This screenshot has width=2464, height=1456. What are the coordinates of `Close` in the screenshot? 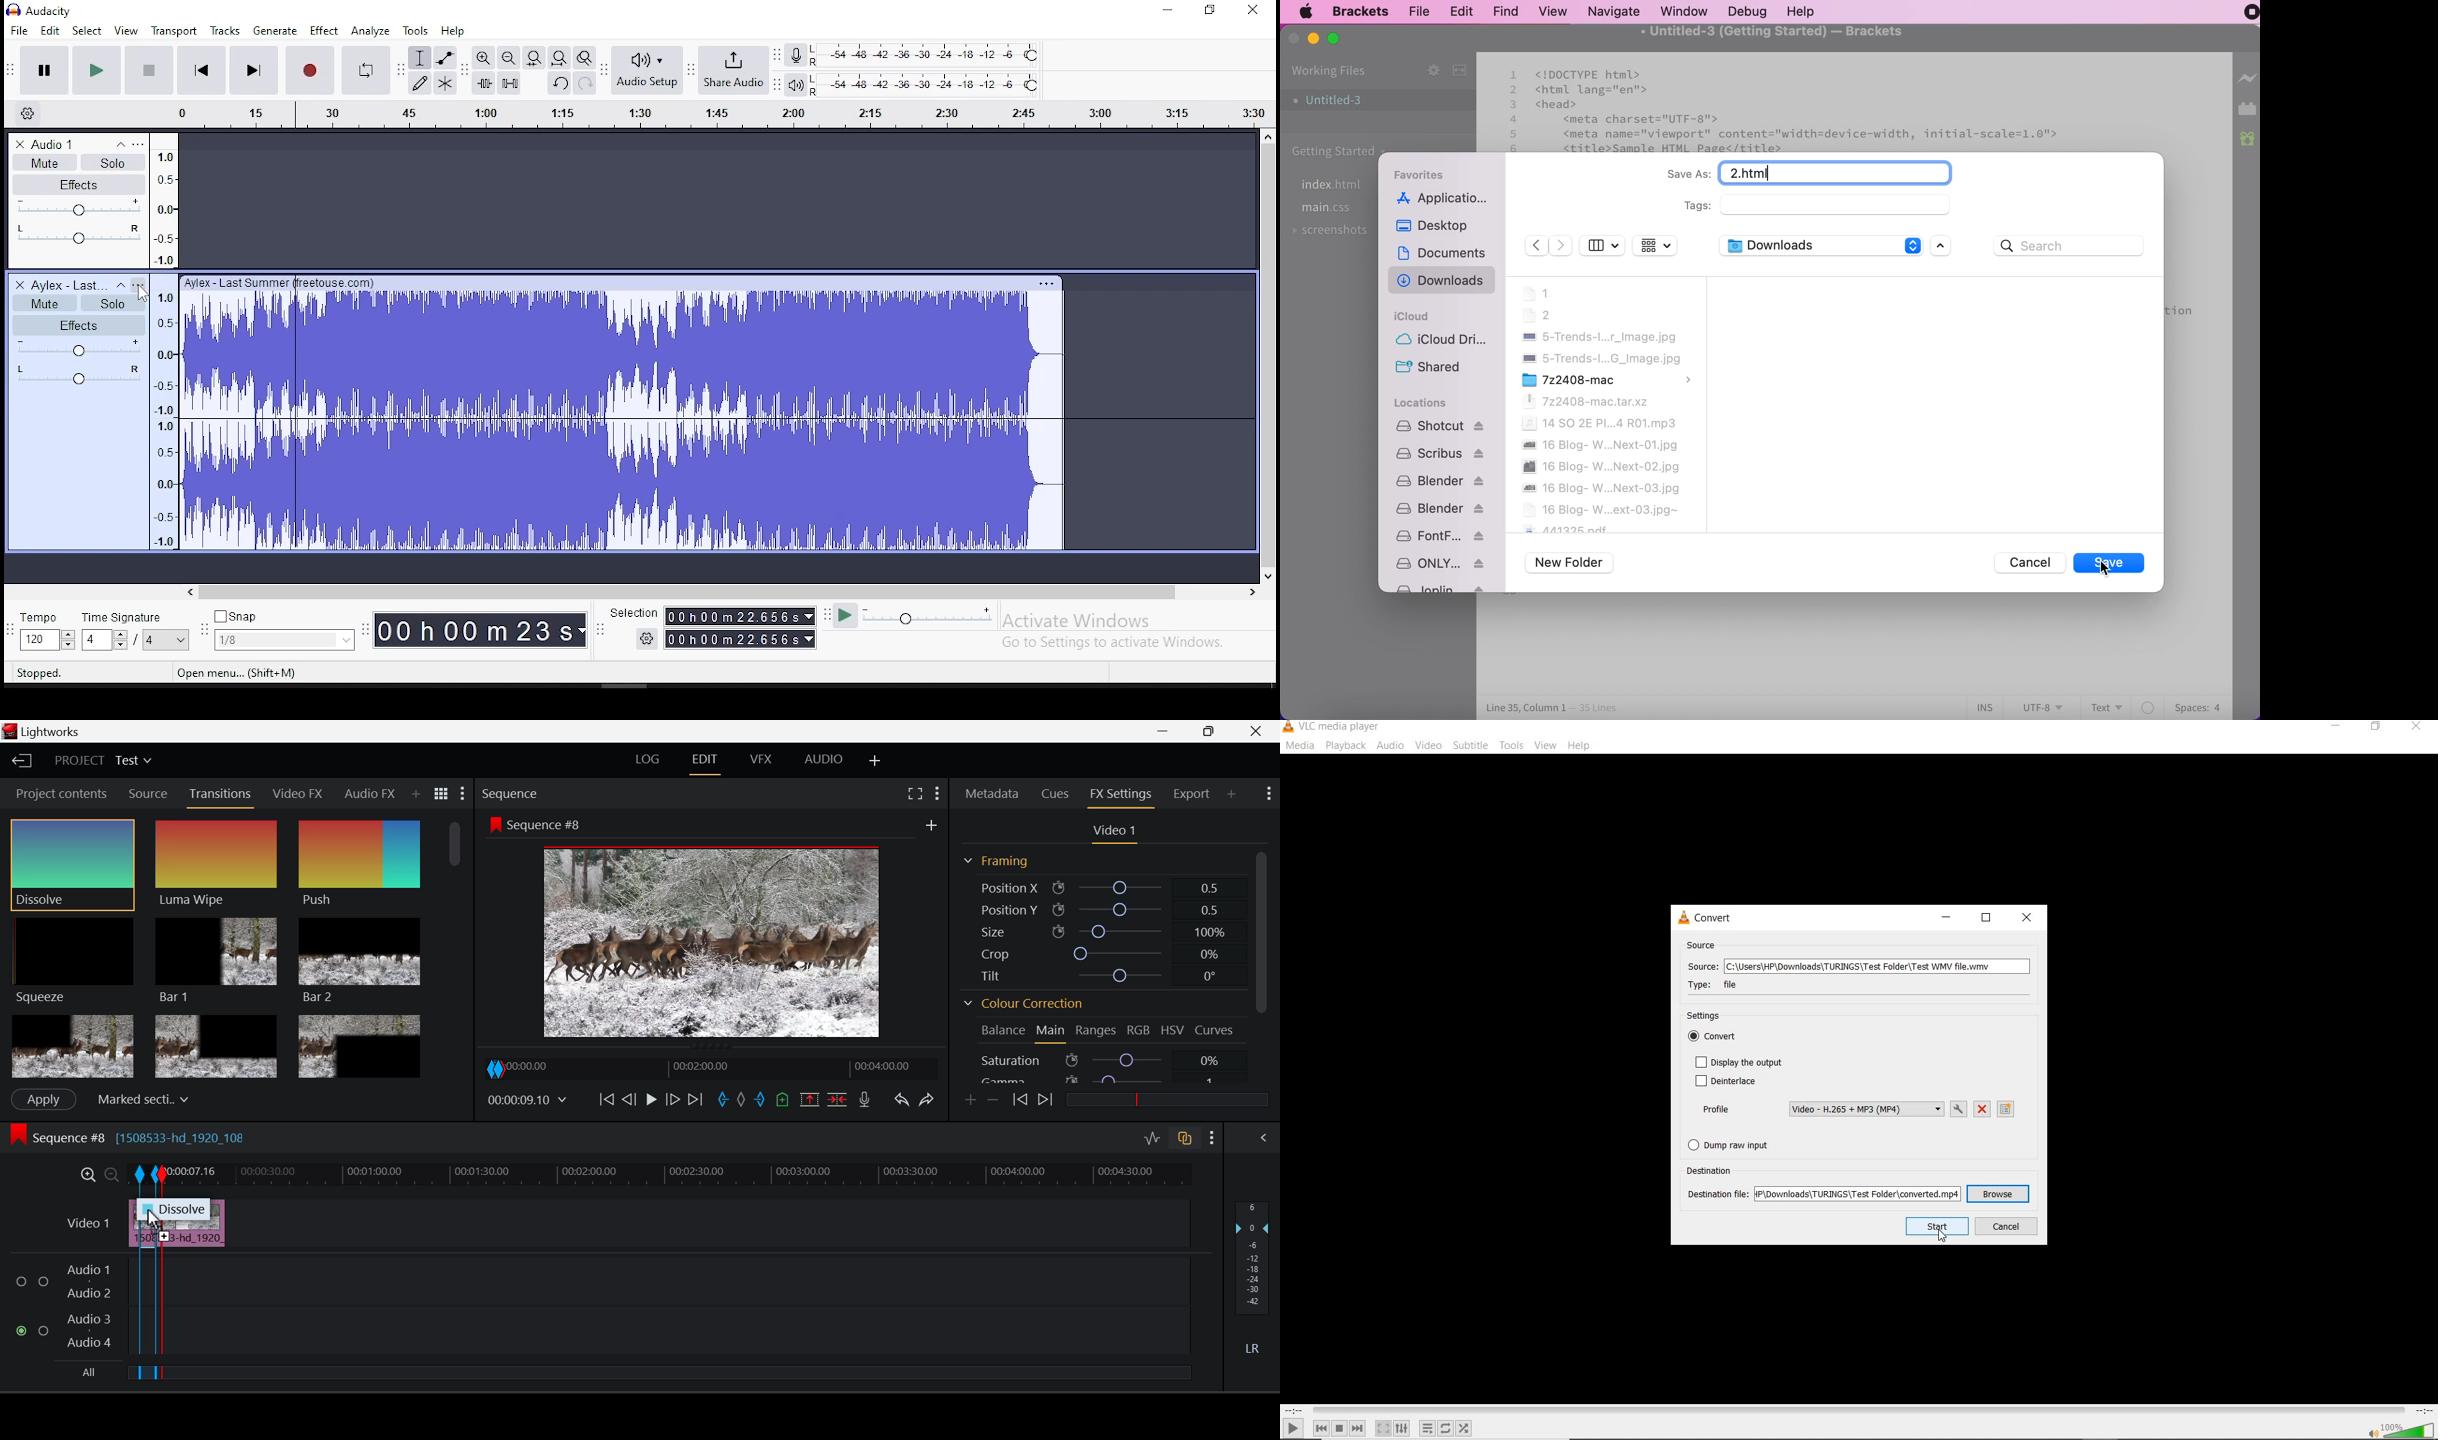 It's located at (1257, 731).